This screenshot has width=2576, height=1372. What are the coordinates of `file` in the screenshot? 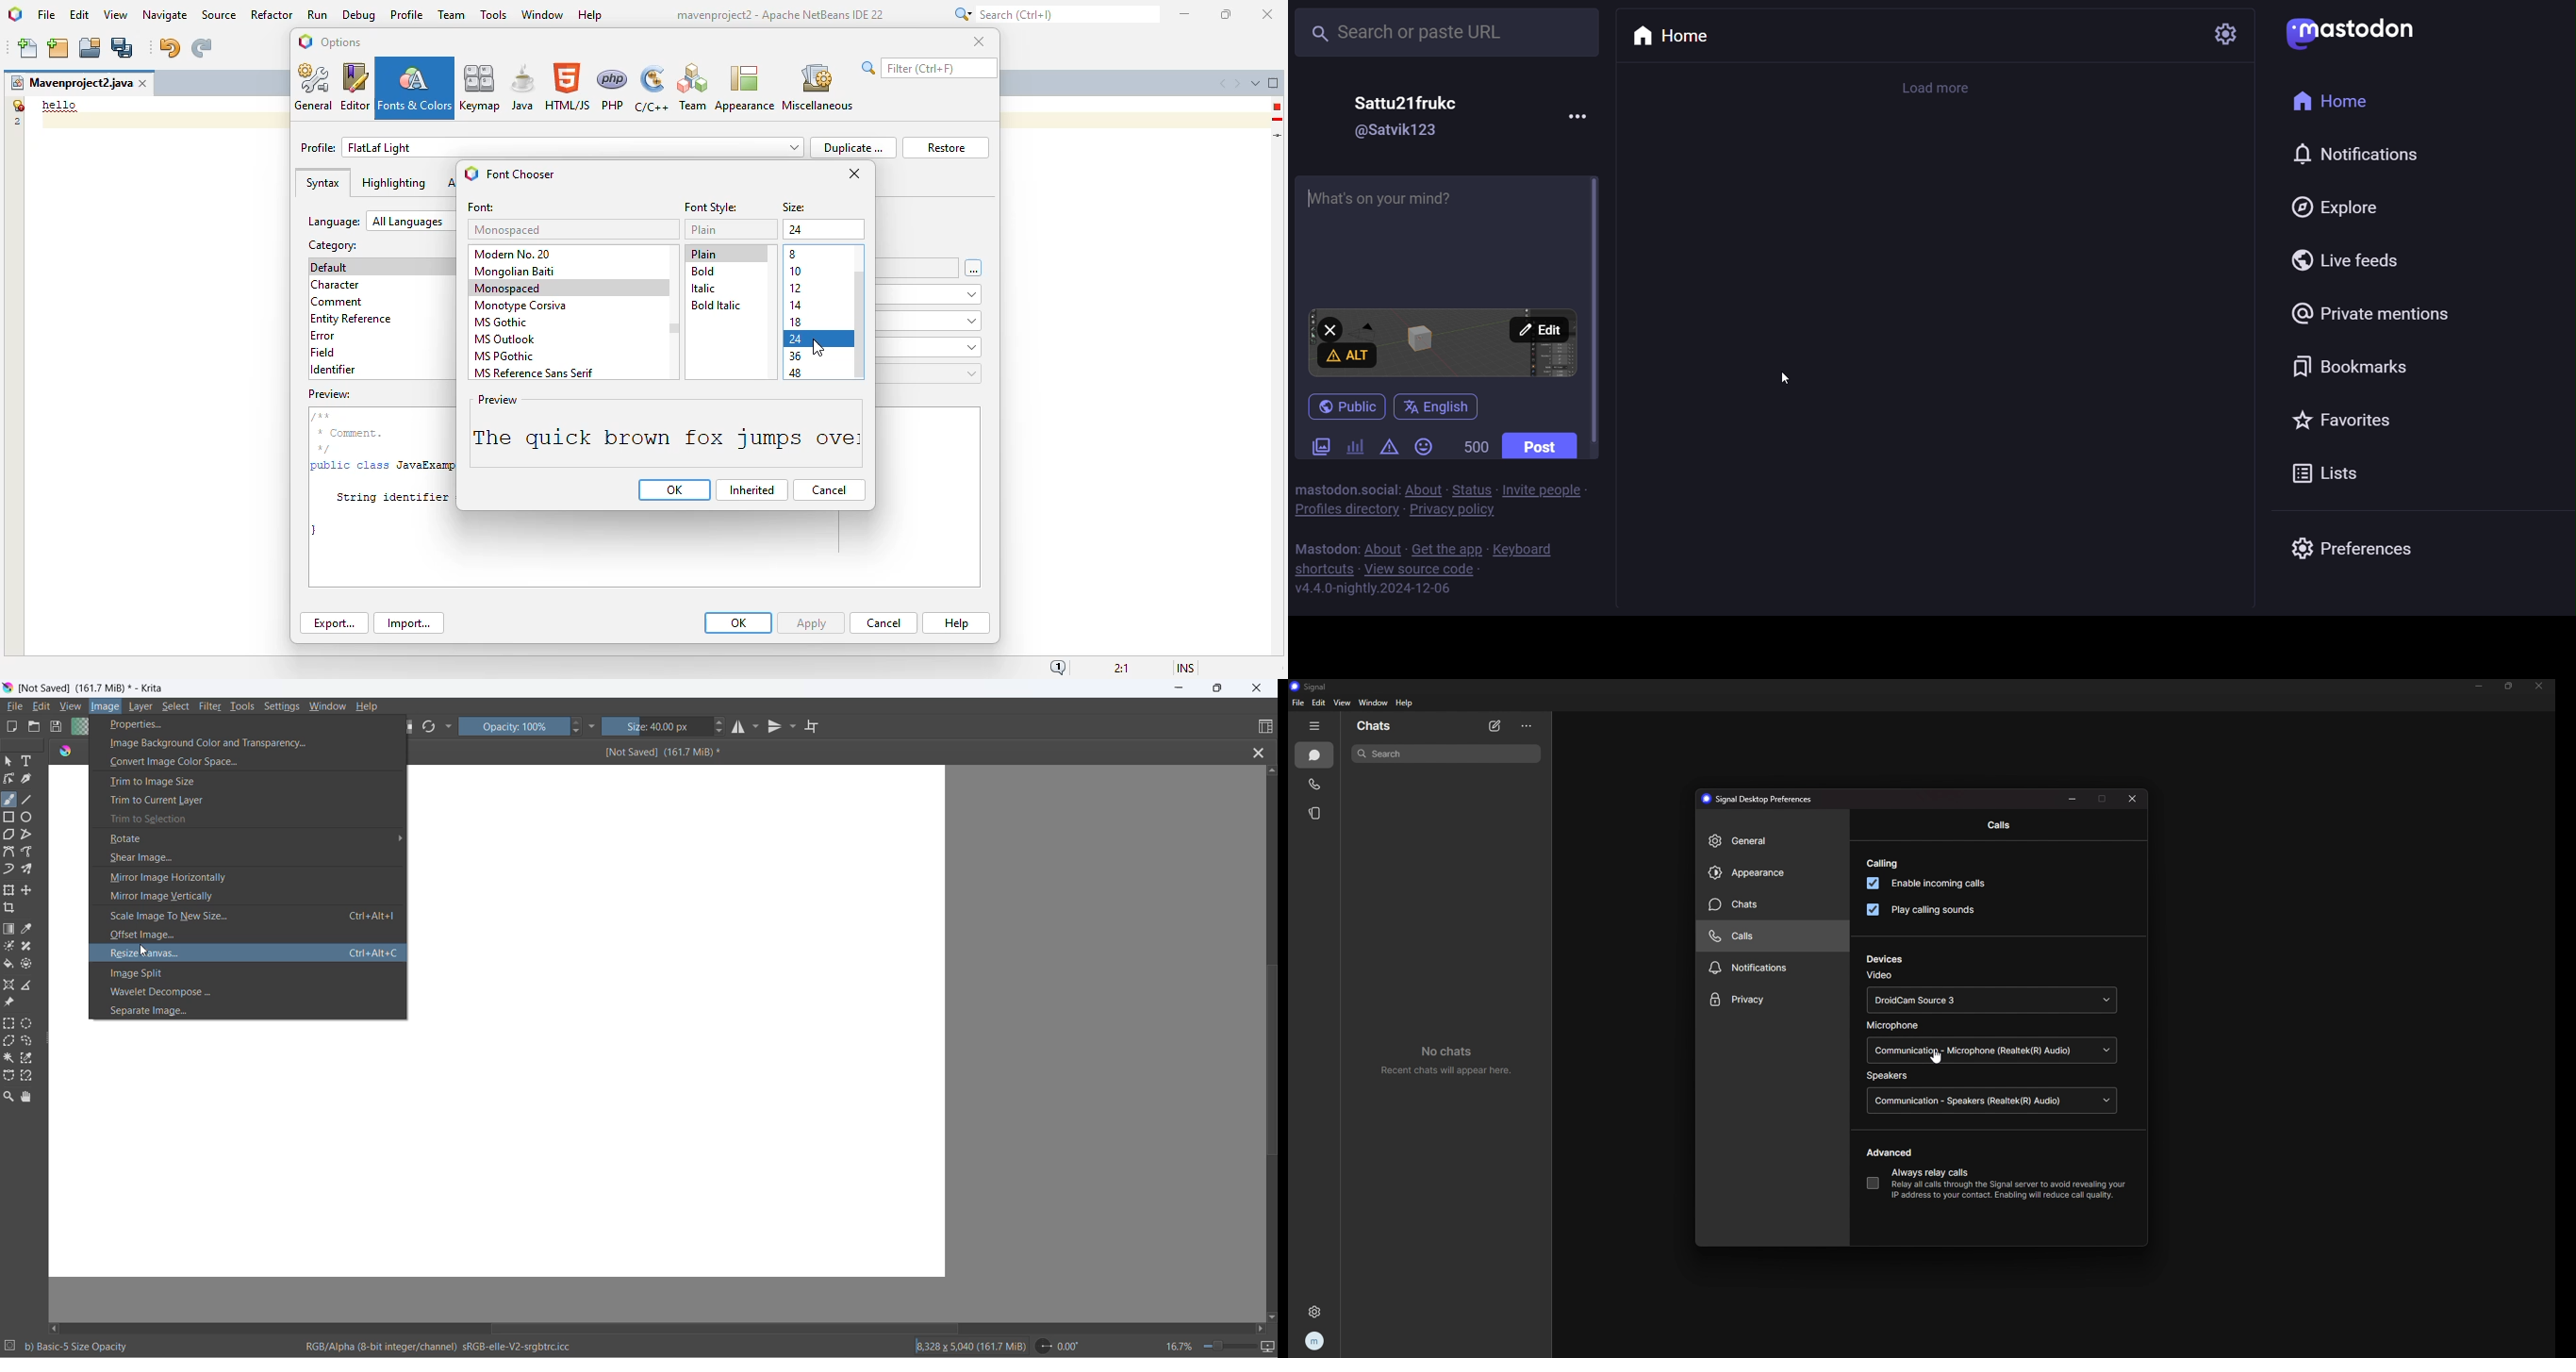 It's located at (17, 707).